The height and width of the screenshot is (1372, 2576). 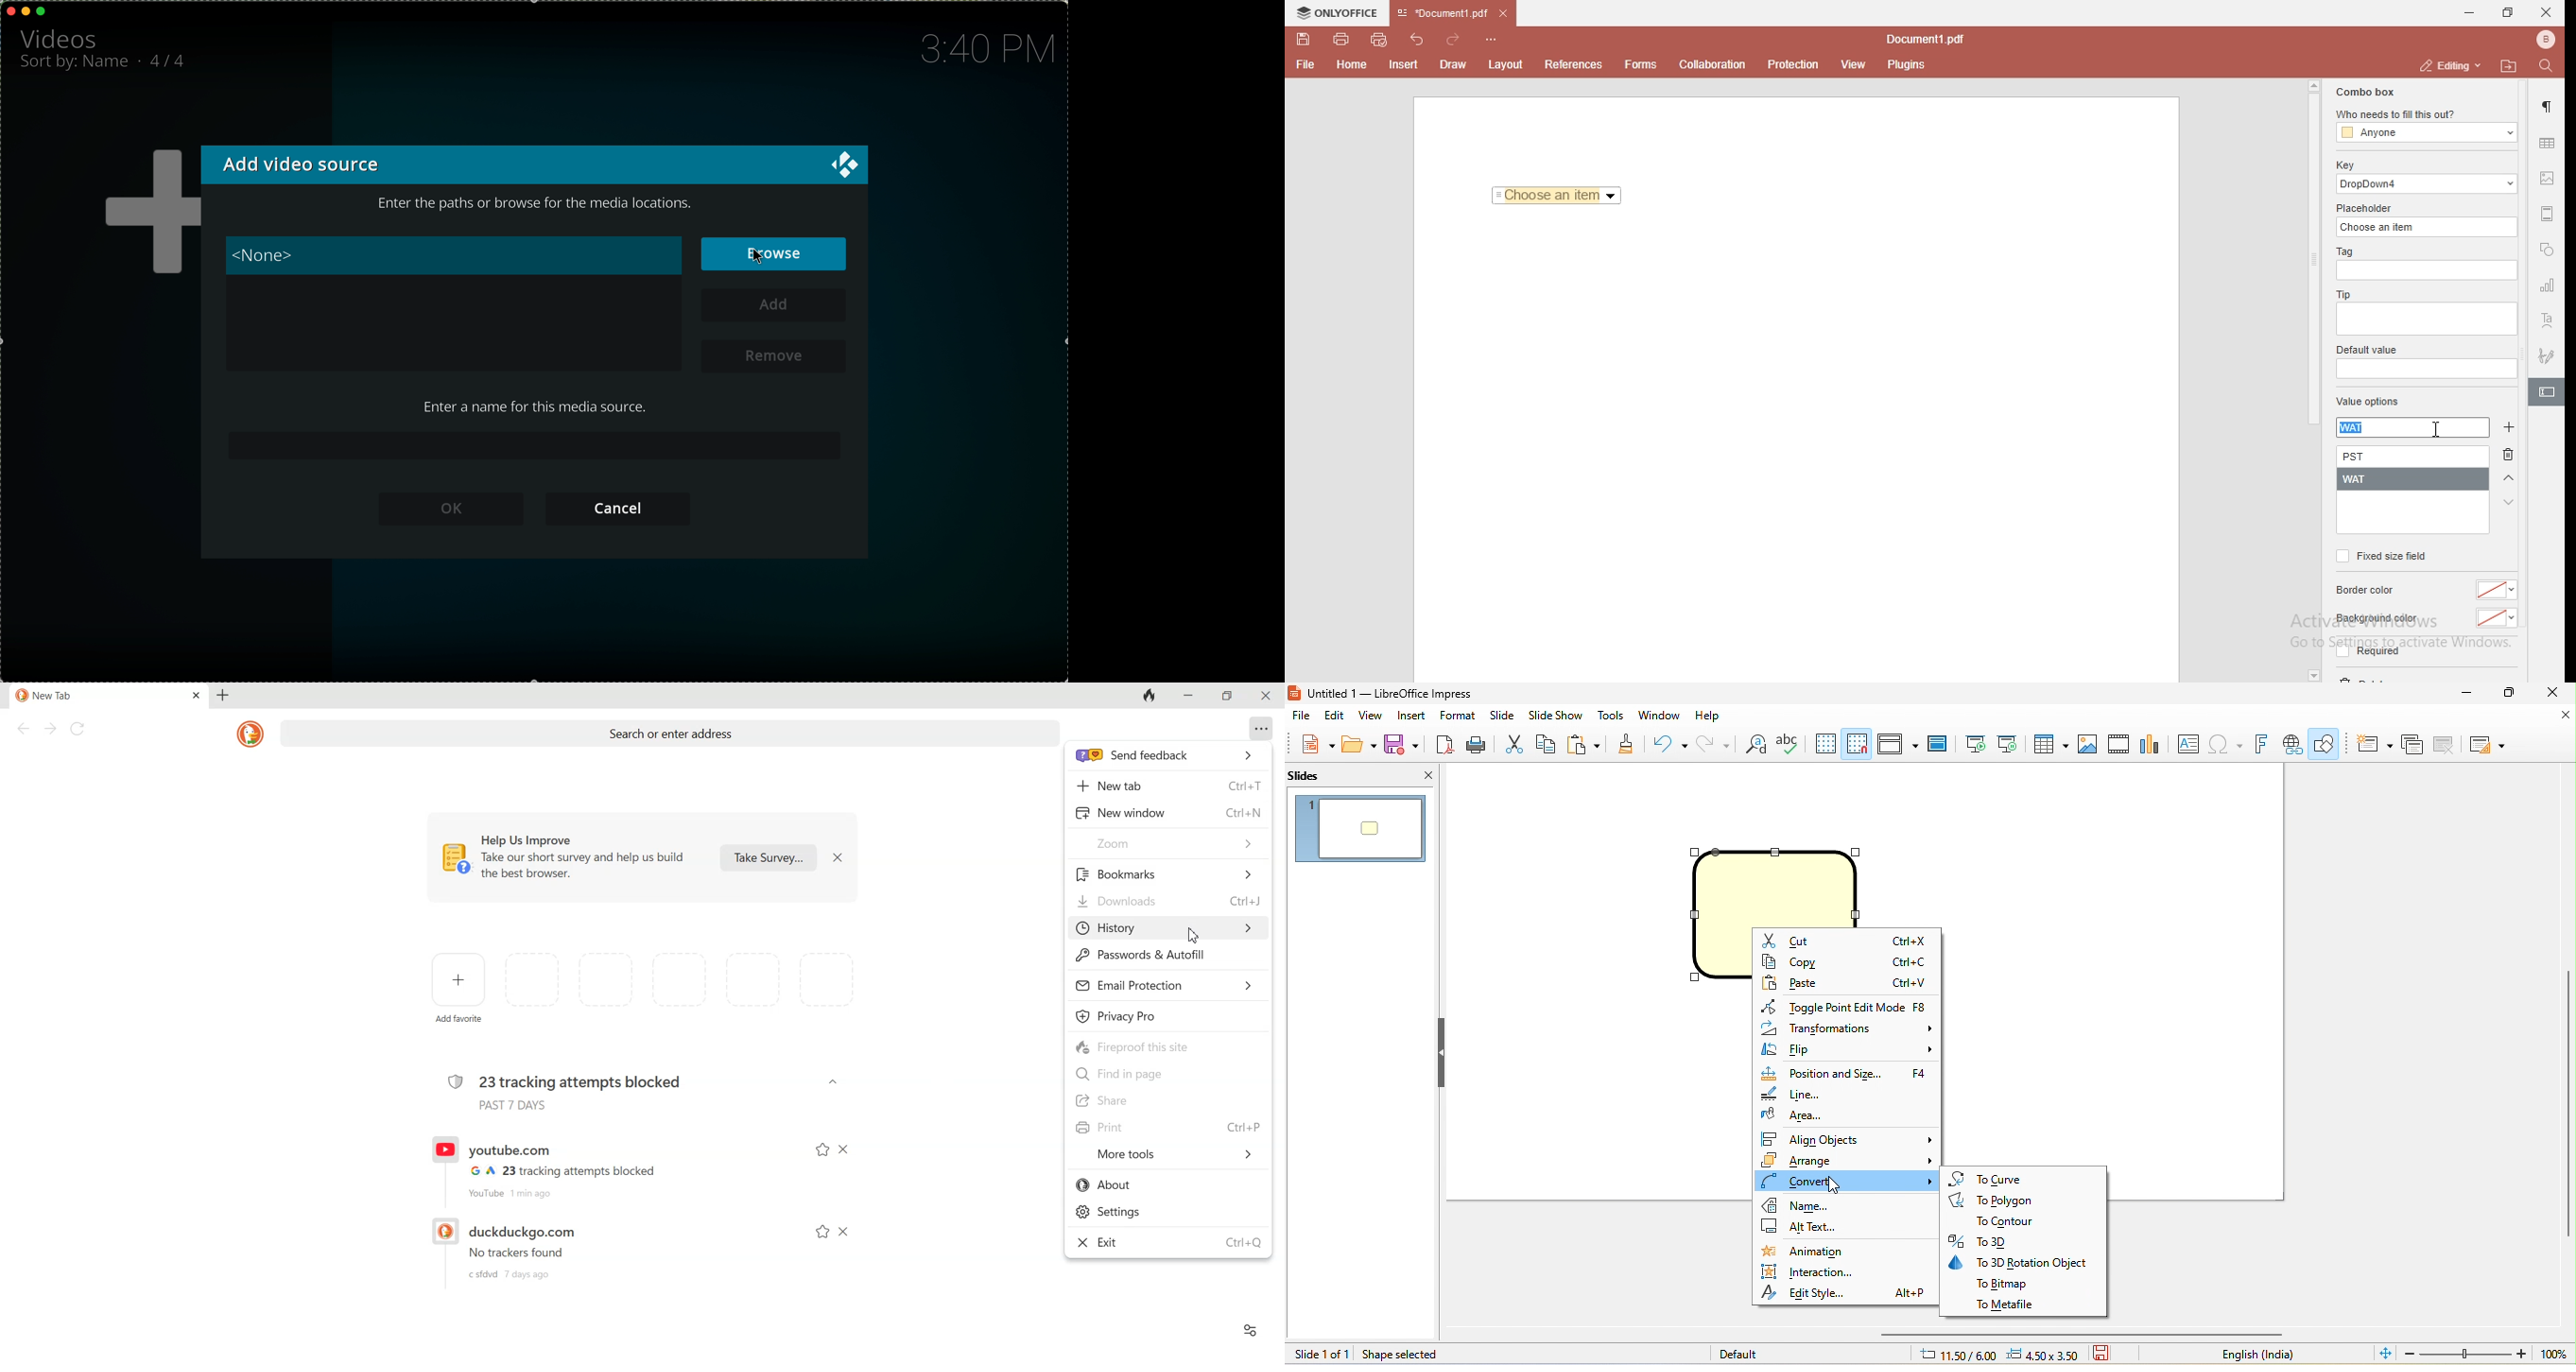 What do you see at coordinates (2090, 743) in the screenshot?
I see `image` at bounding box center [2090, 743].